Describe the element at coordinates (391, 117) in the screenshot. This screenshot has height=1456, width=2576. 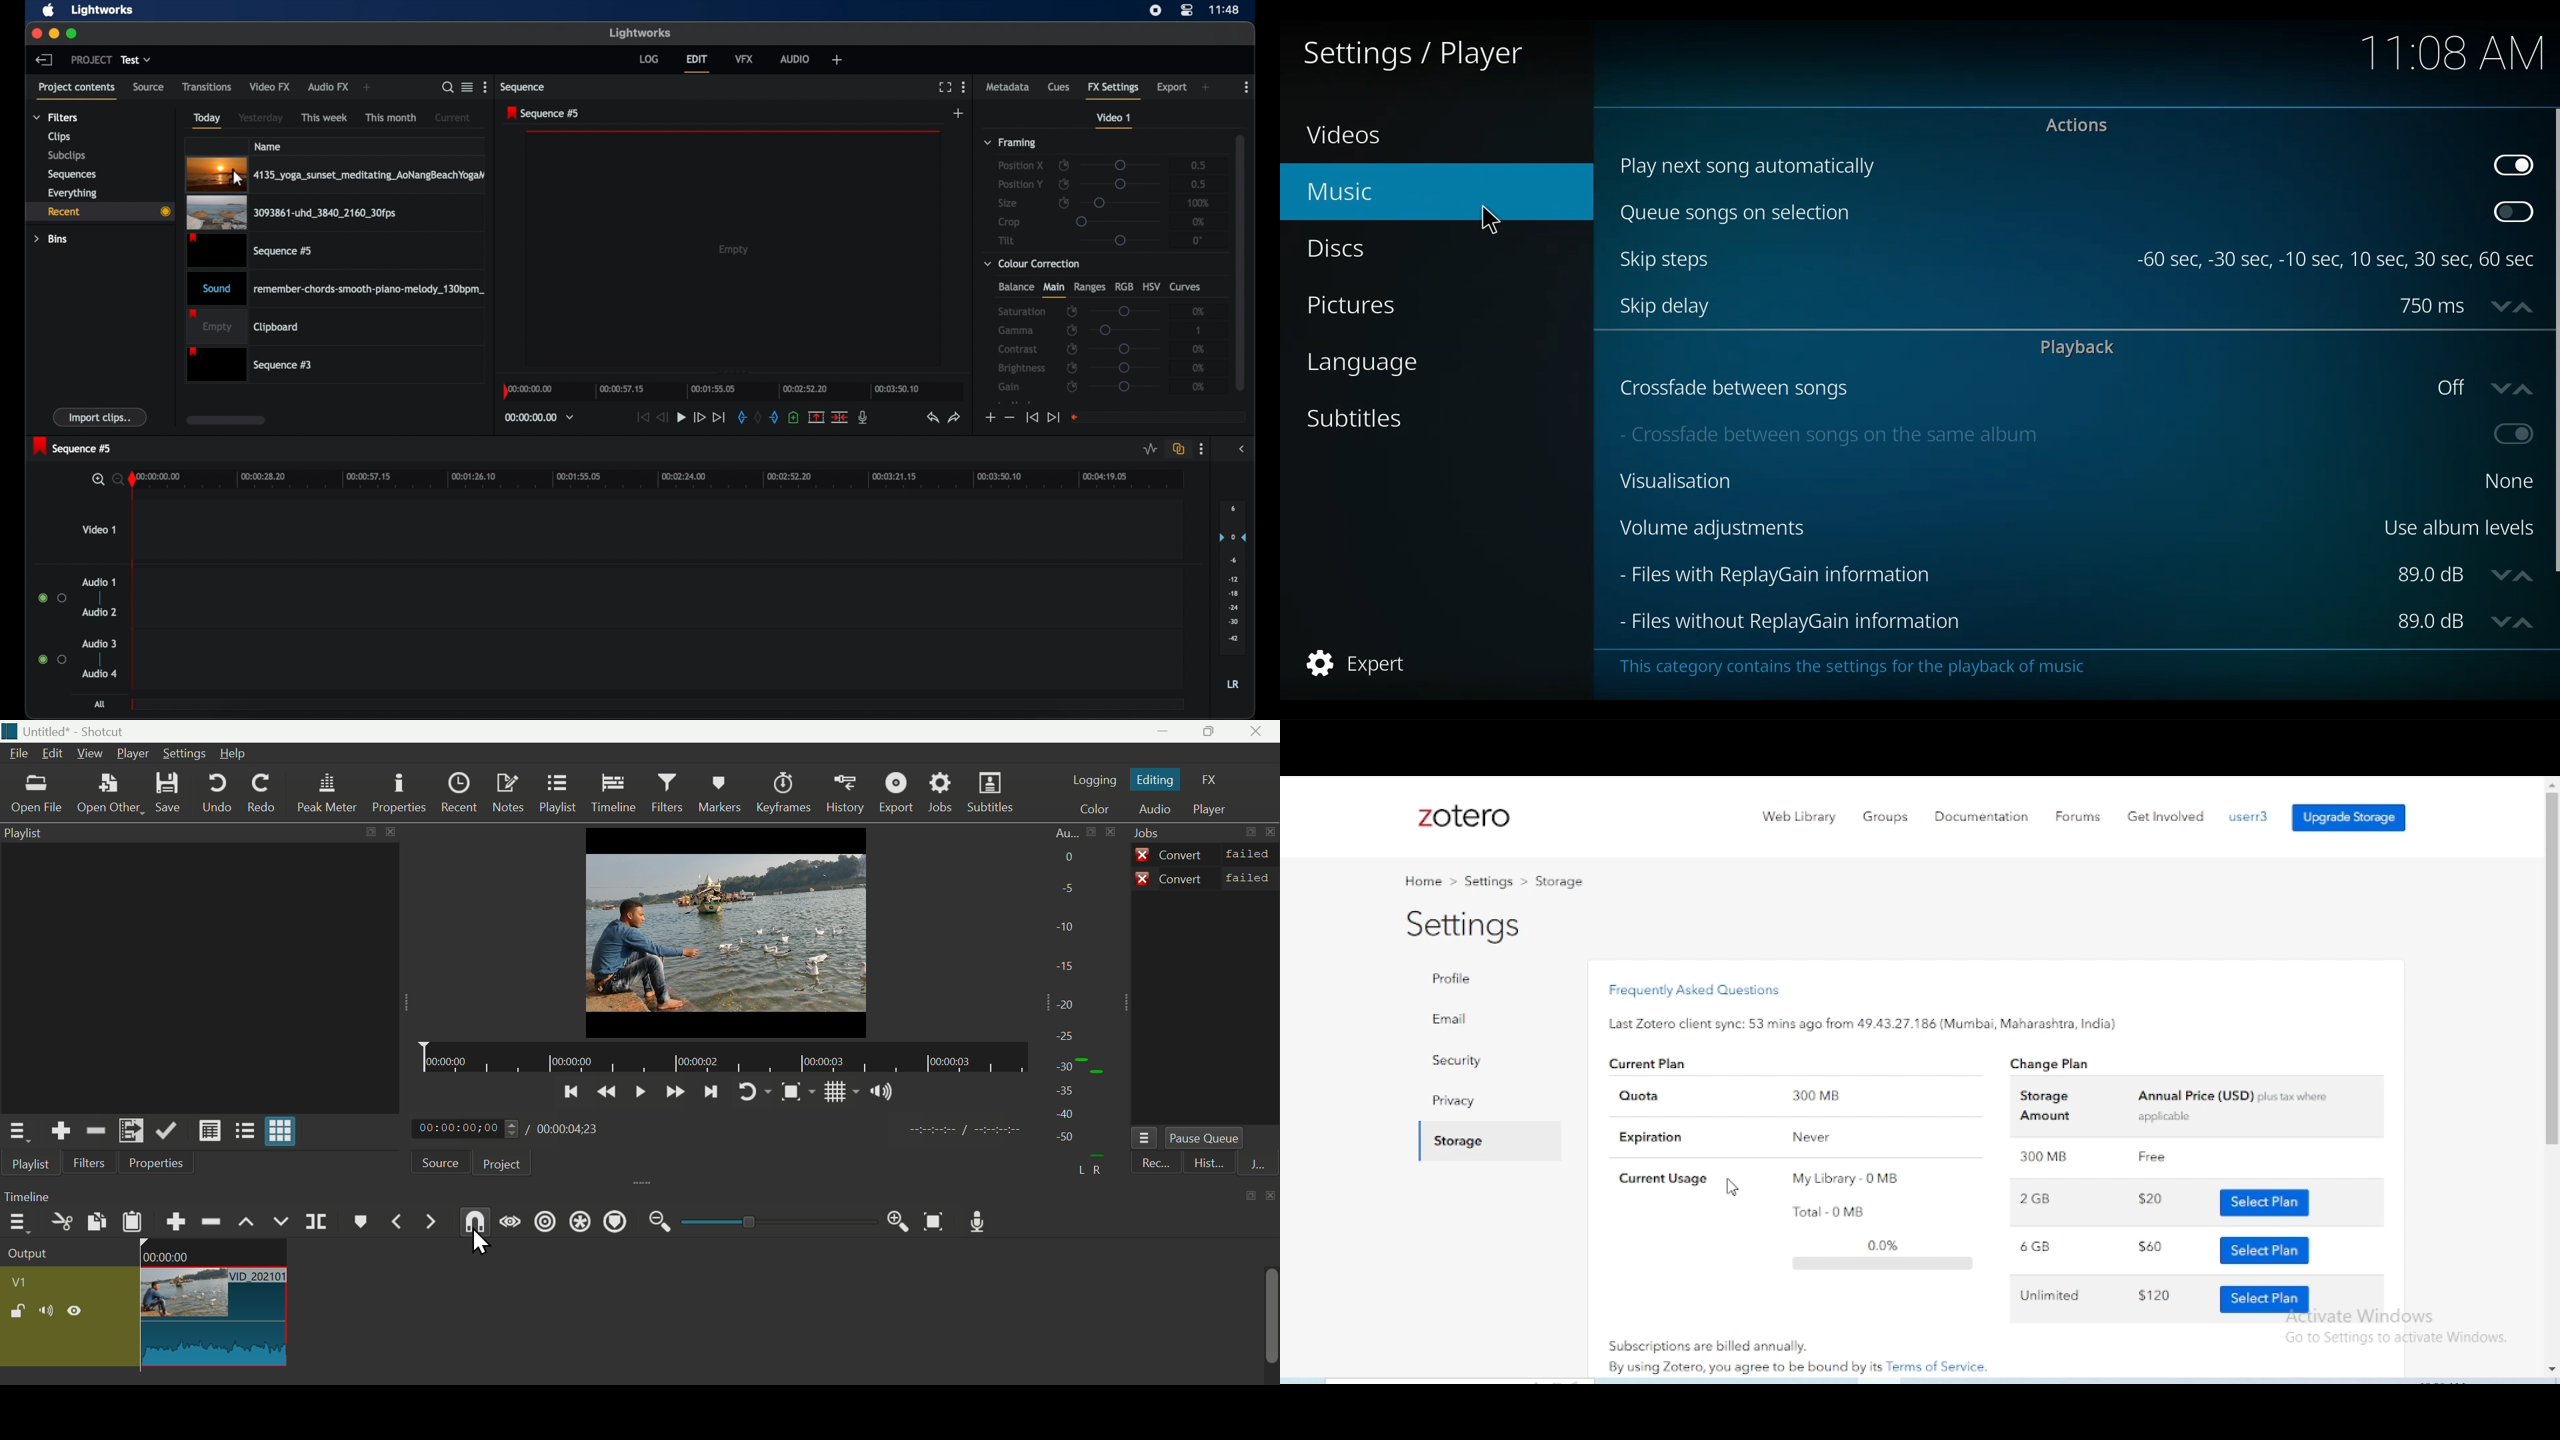
I see `this month` at that location.